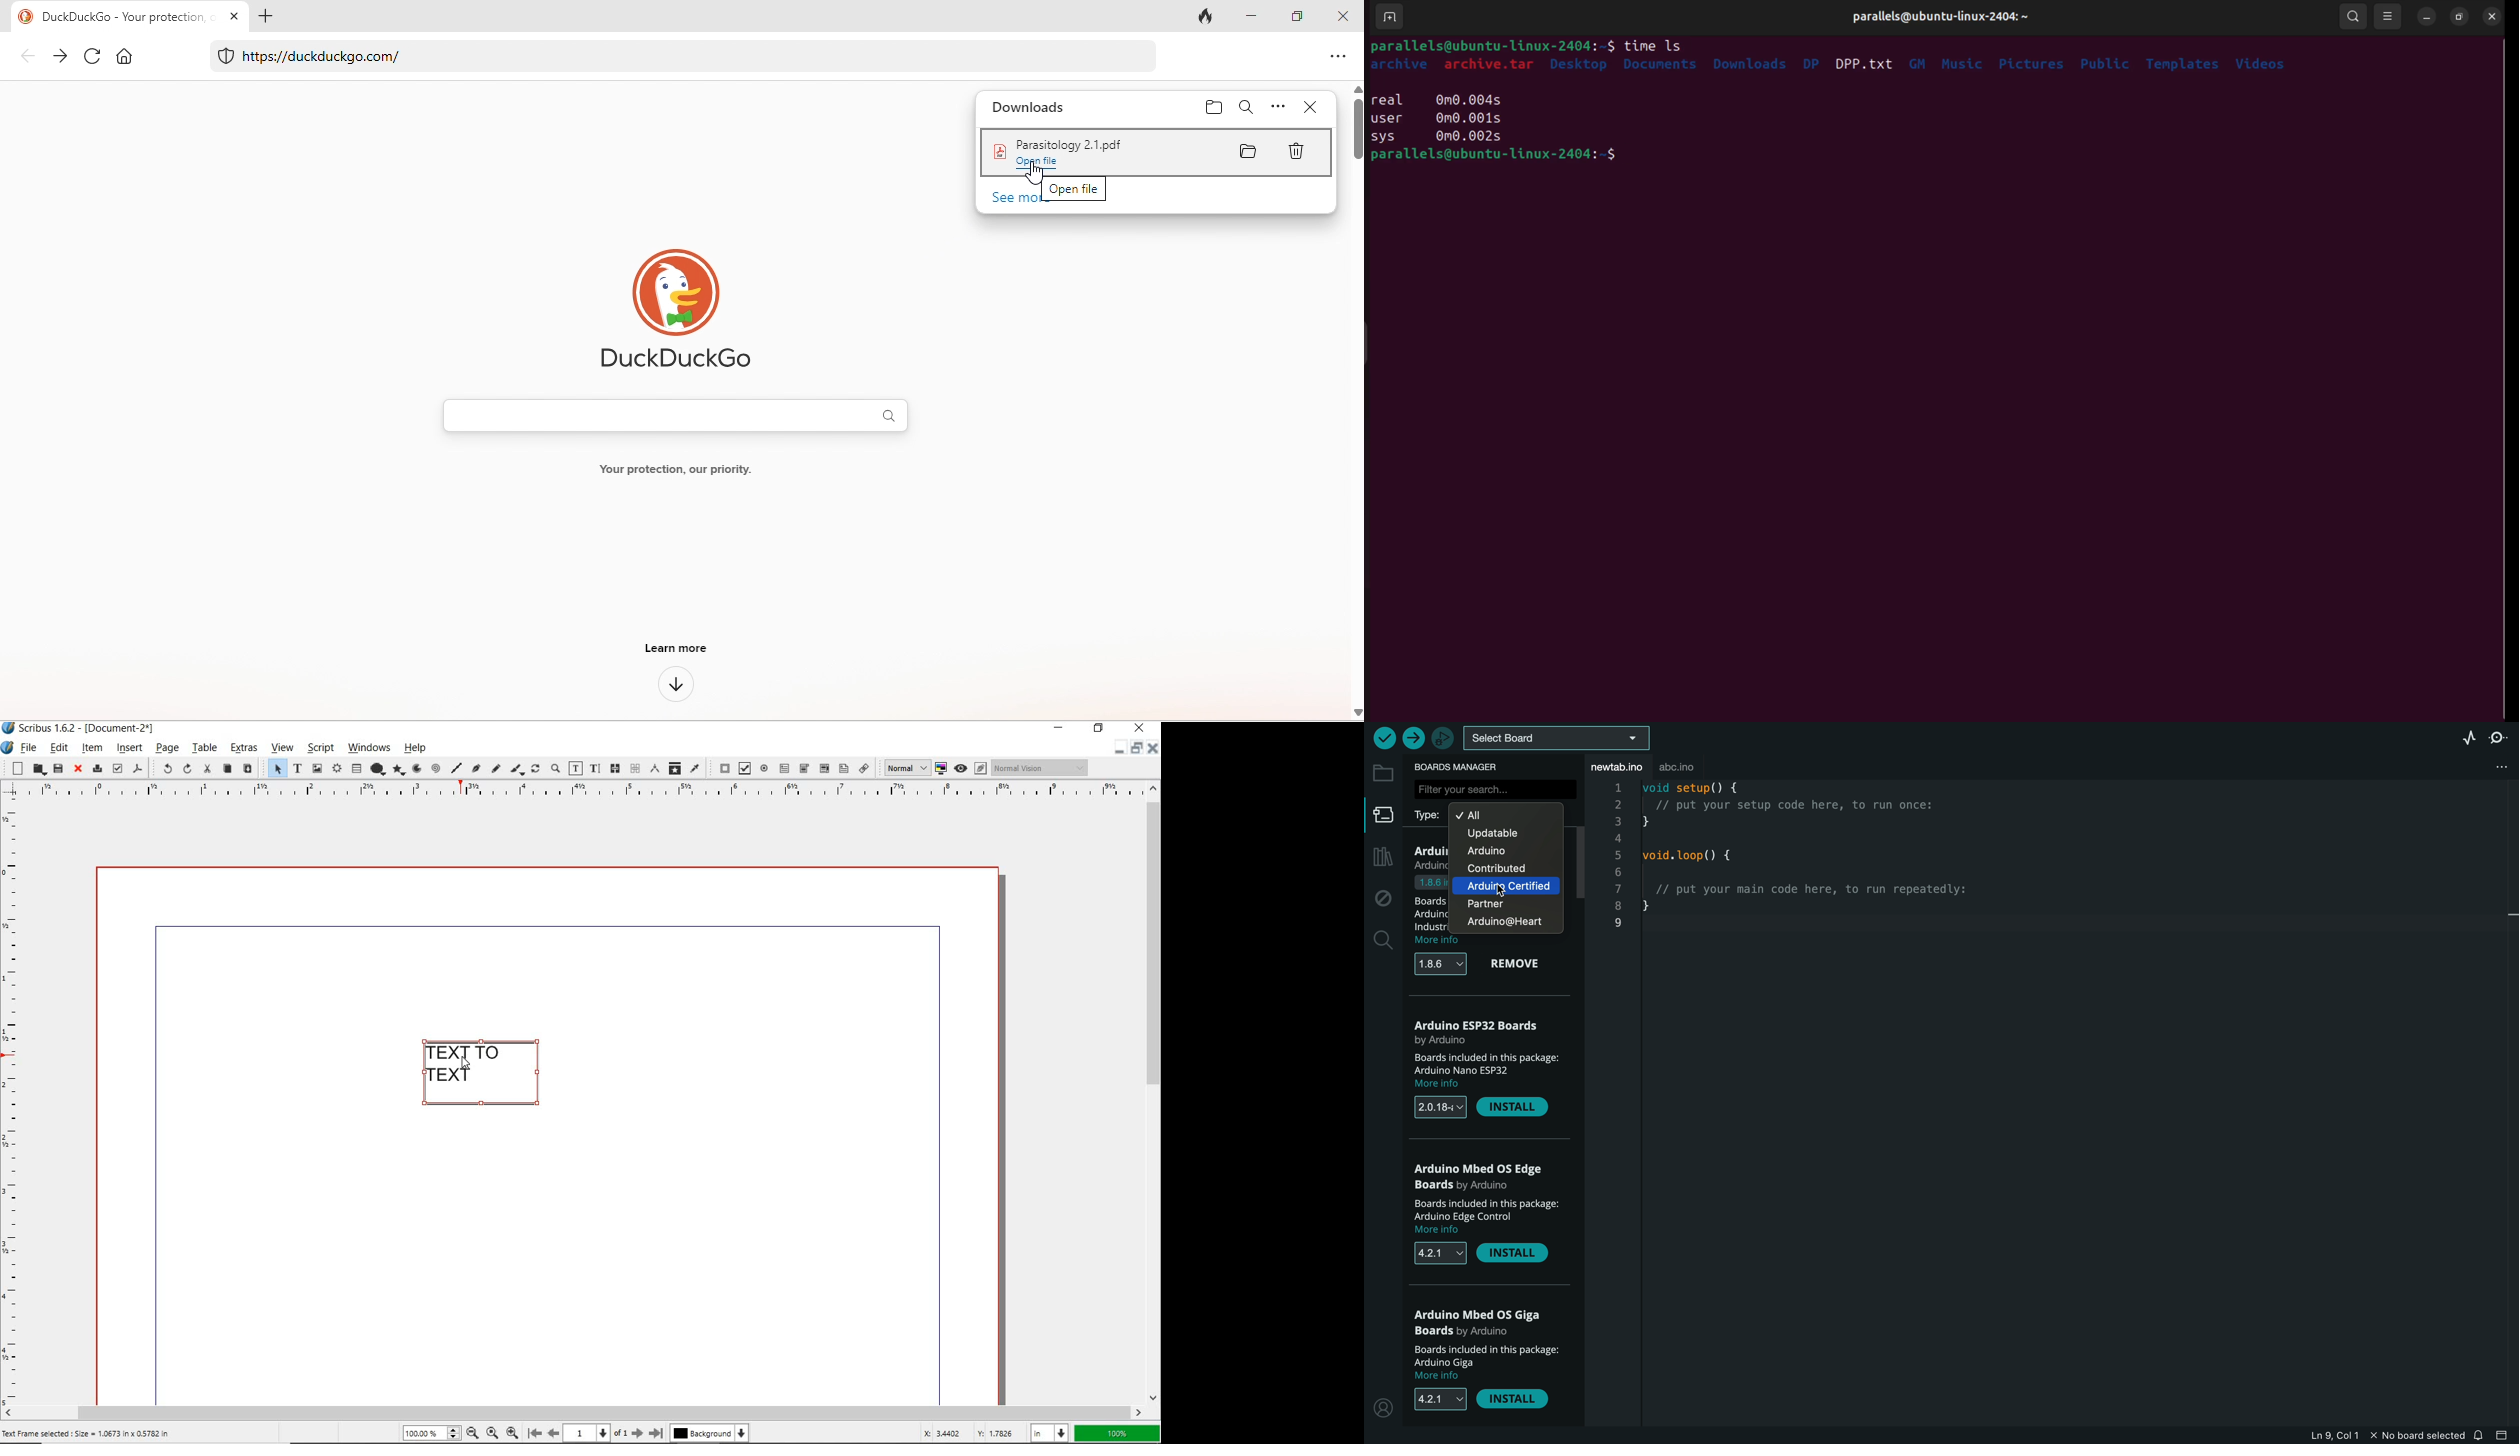  What do you see at coordinates (283, 748) in the screenshot?
I see `view` at bounding box center [283, 748].